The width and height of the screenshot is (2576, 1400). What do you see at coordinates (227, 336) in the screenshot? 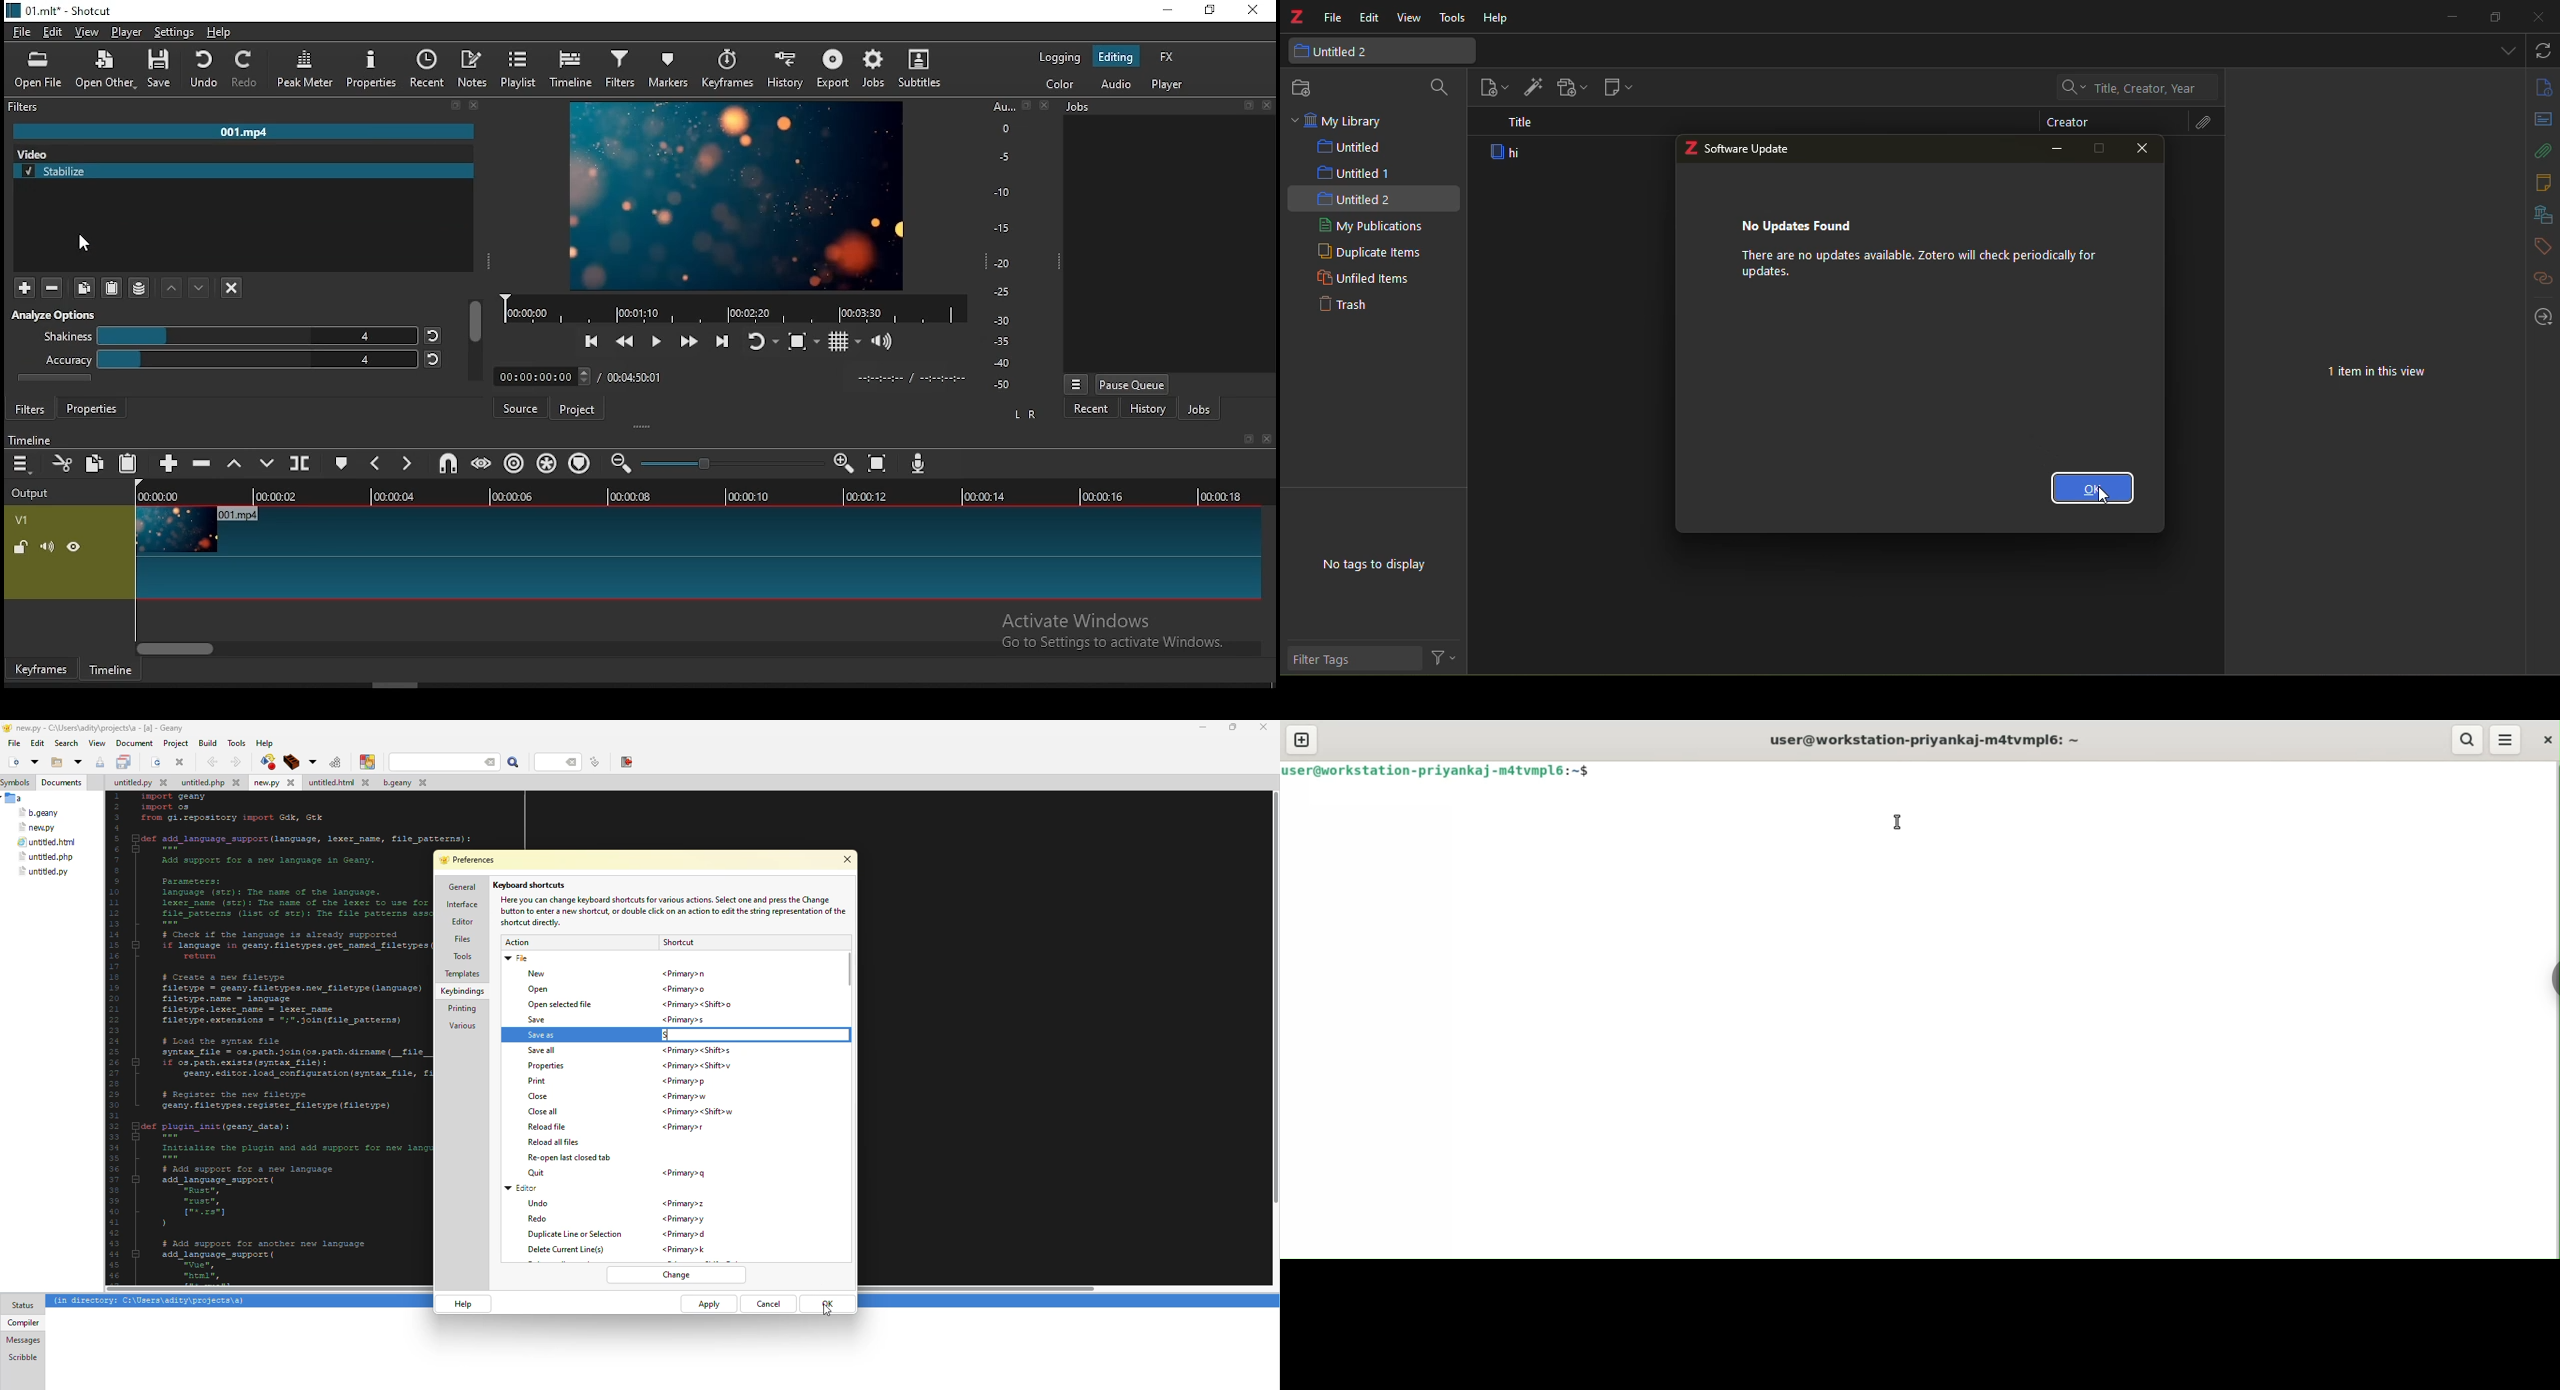
I see `shakiness` at bounding box center [227, 336].